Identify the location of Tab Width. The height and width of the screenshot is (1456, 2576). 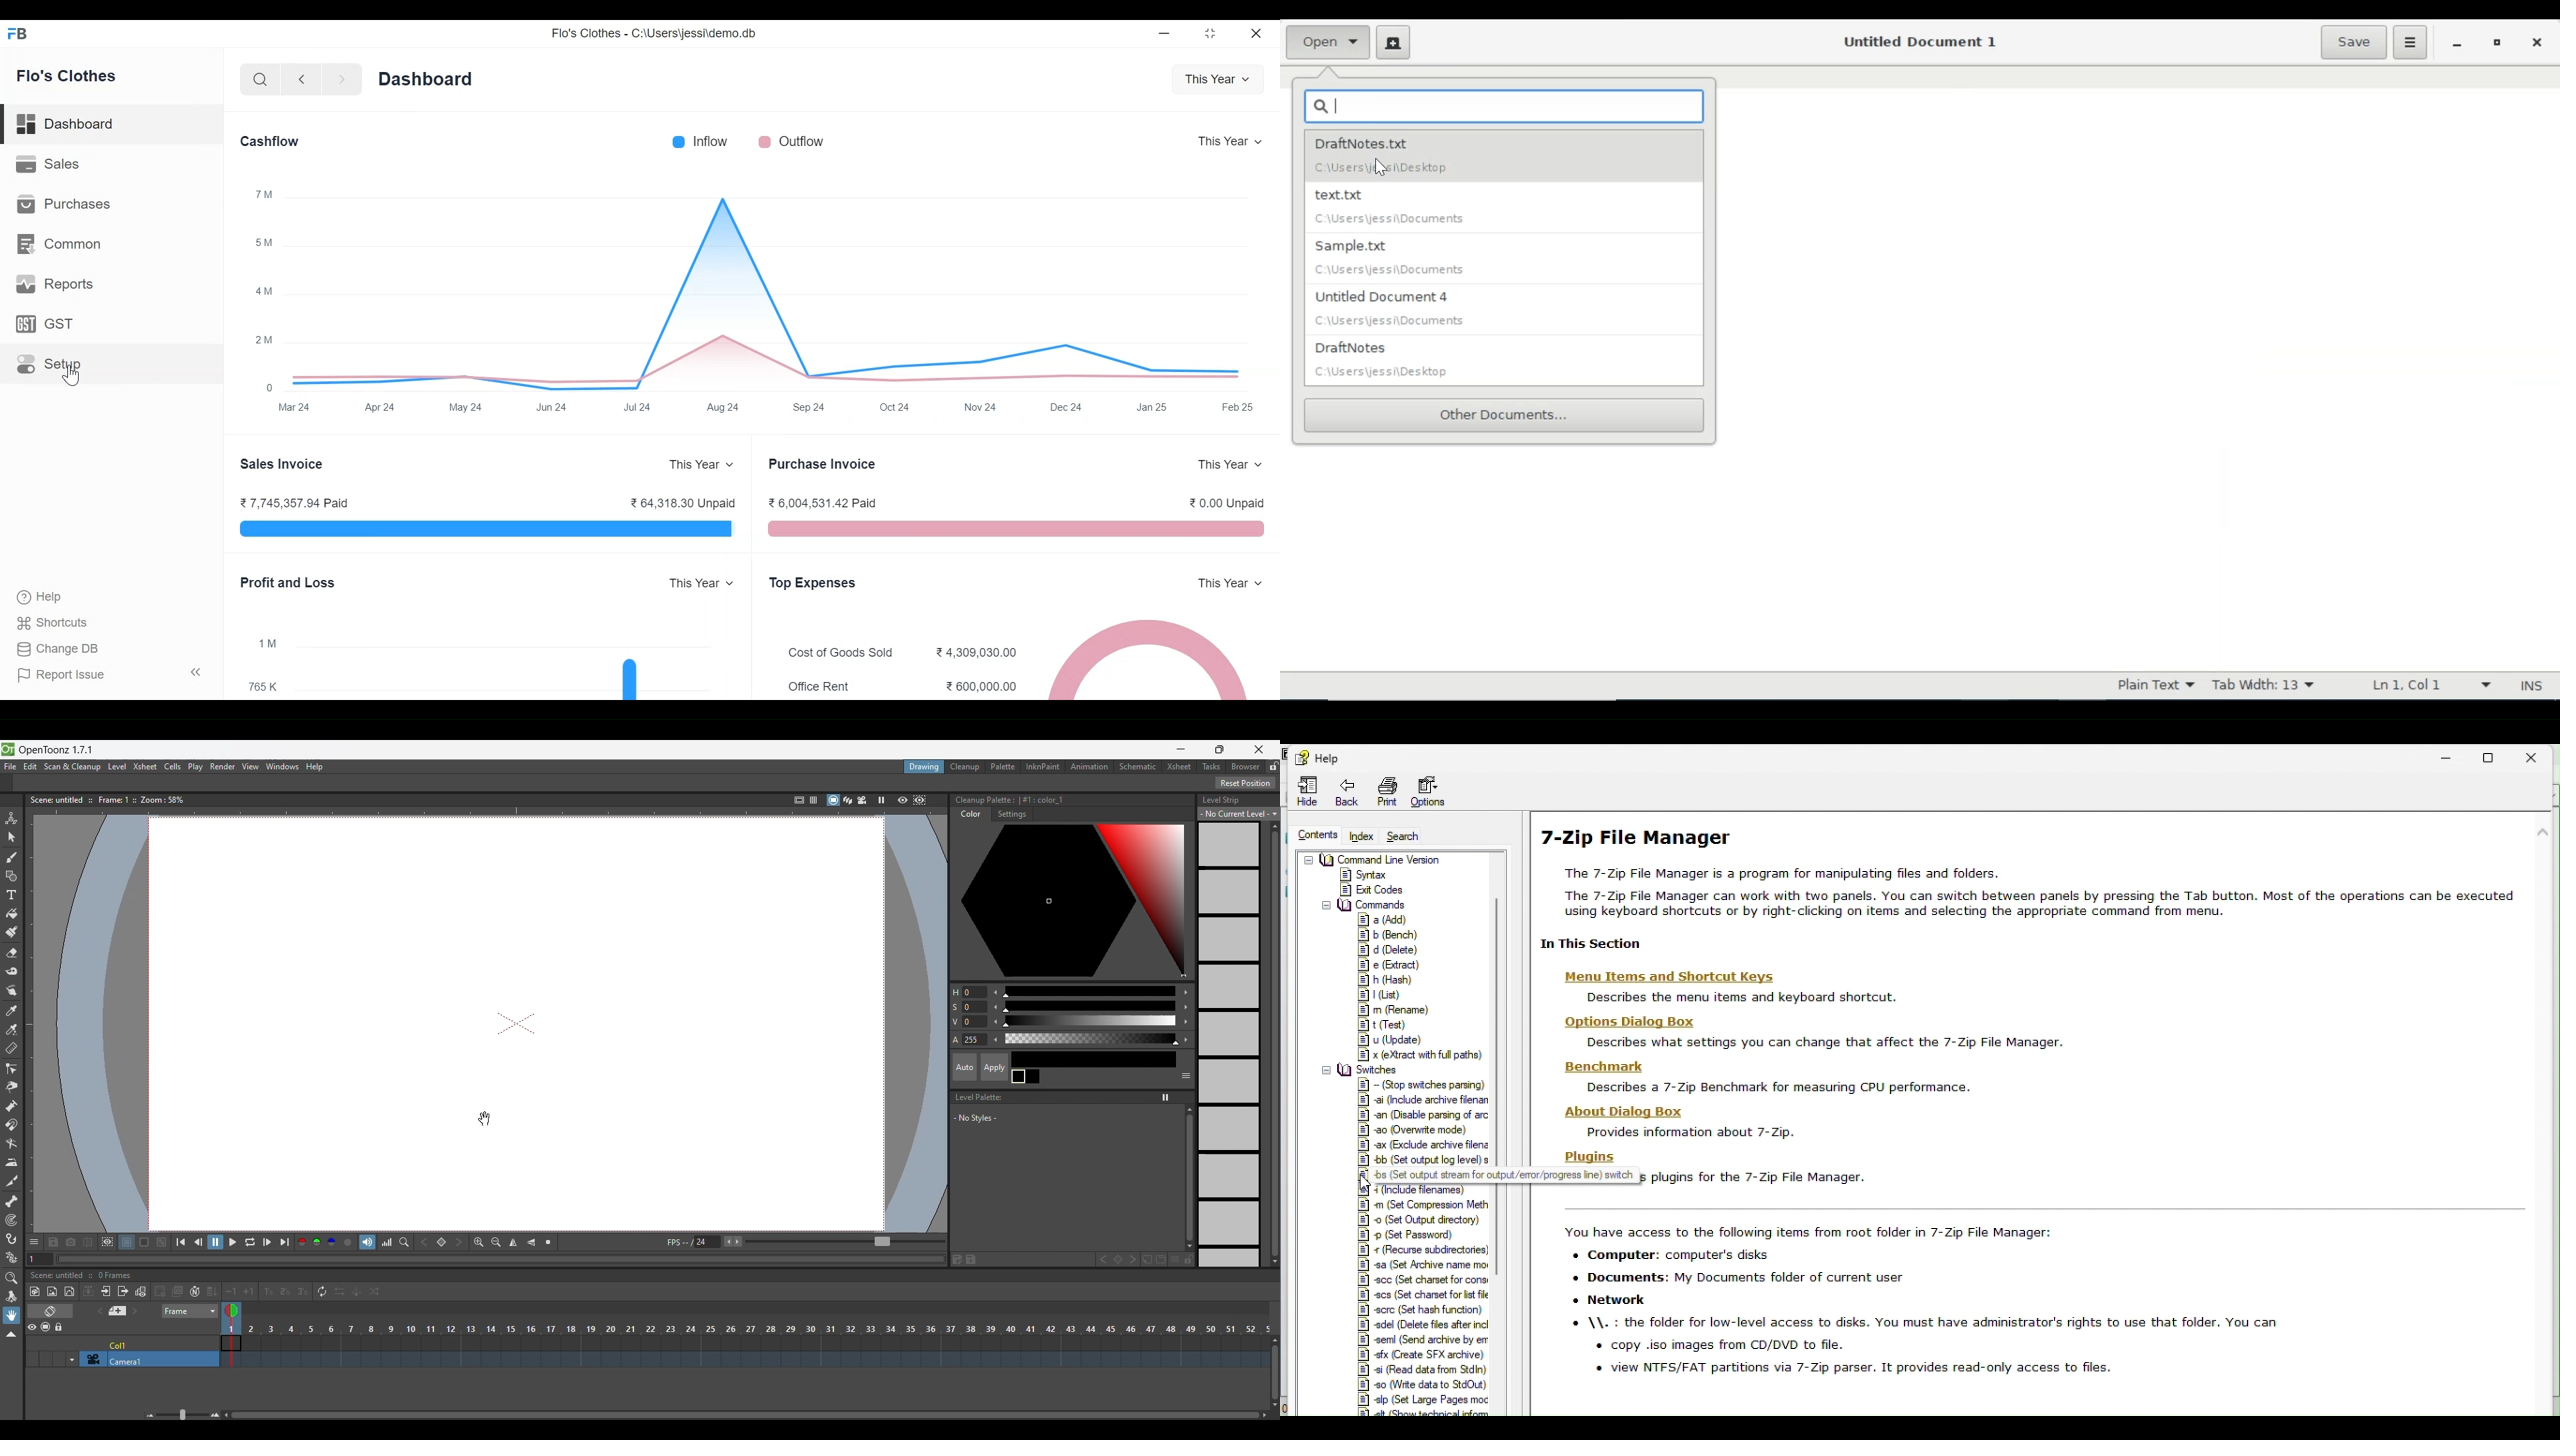
(2263, 685).